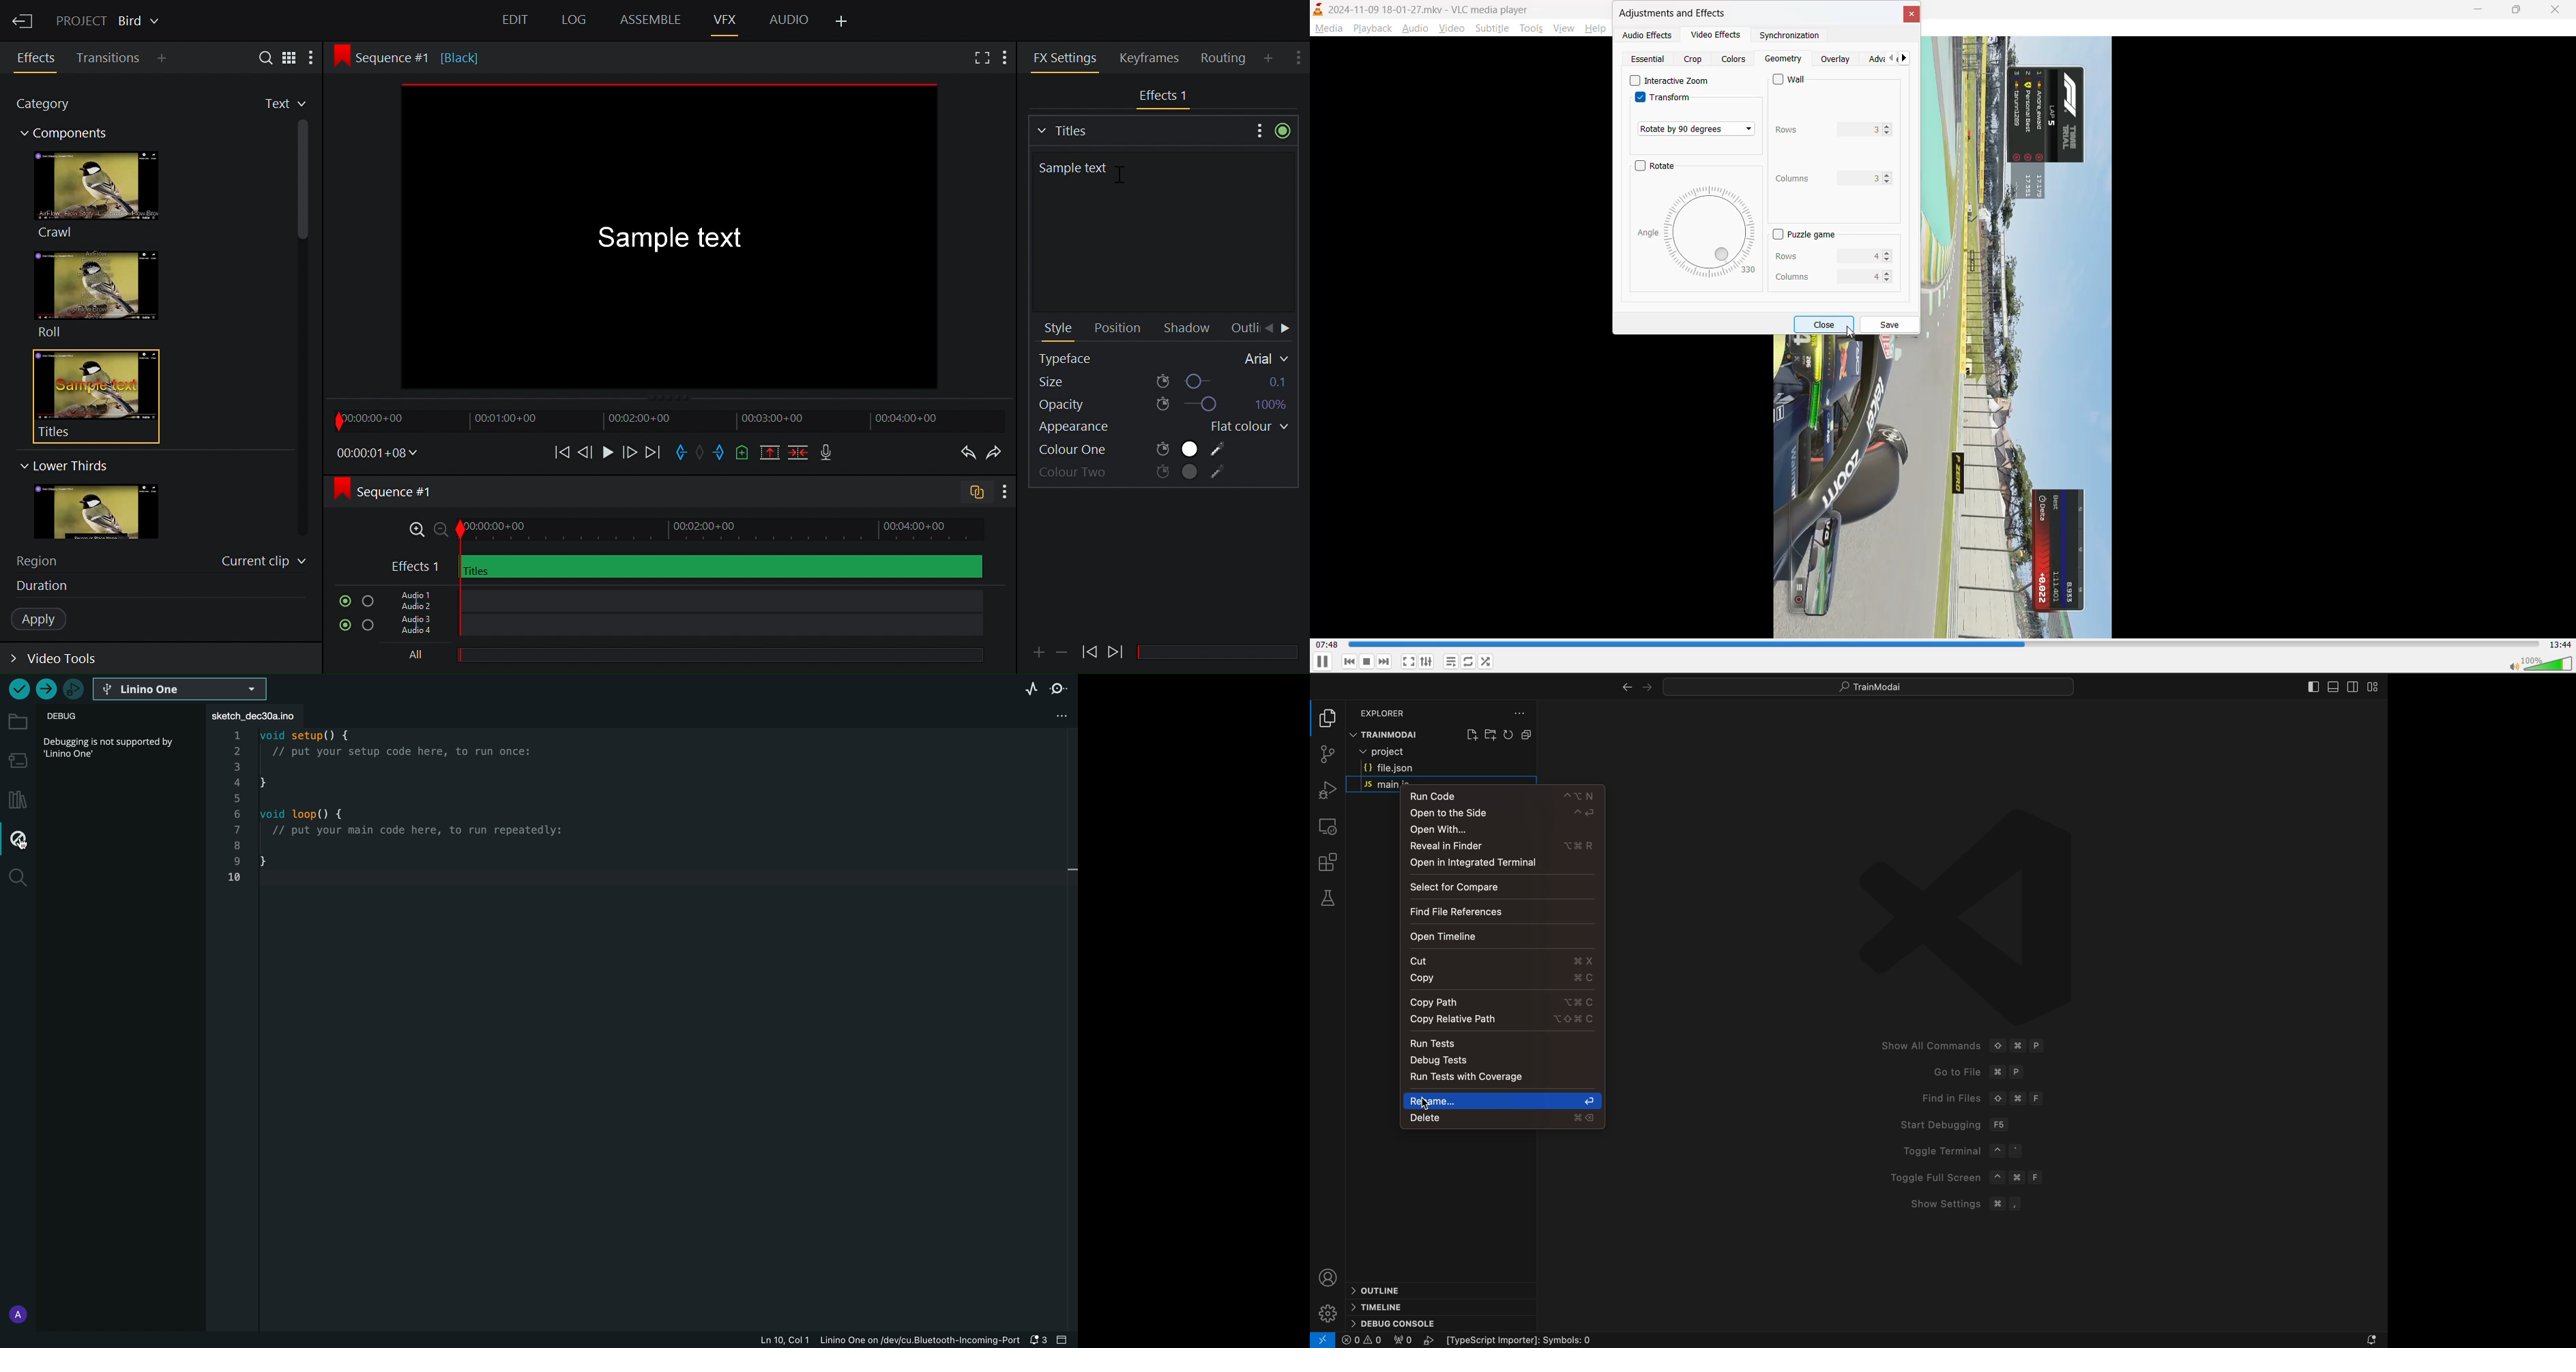  I want to click on image, so click(110, 512).